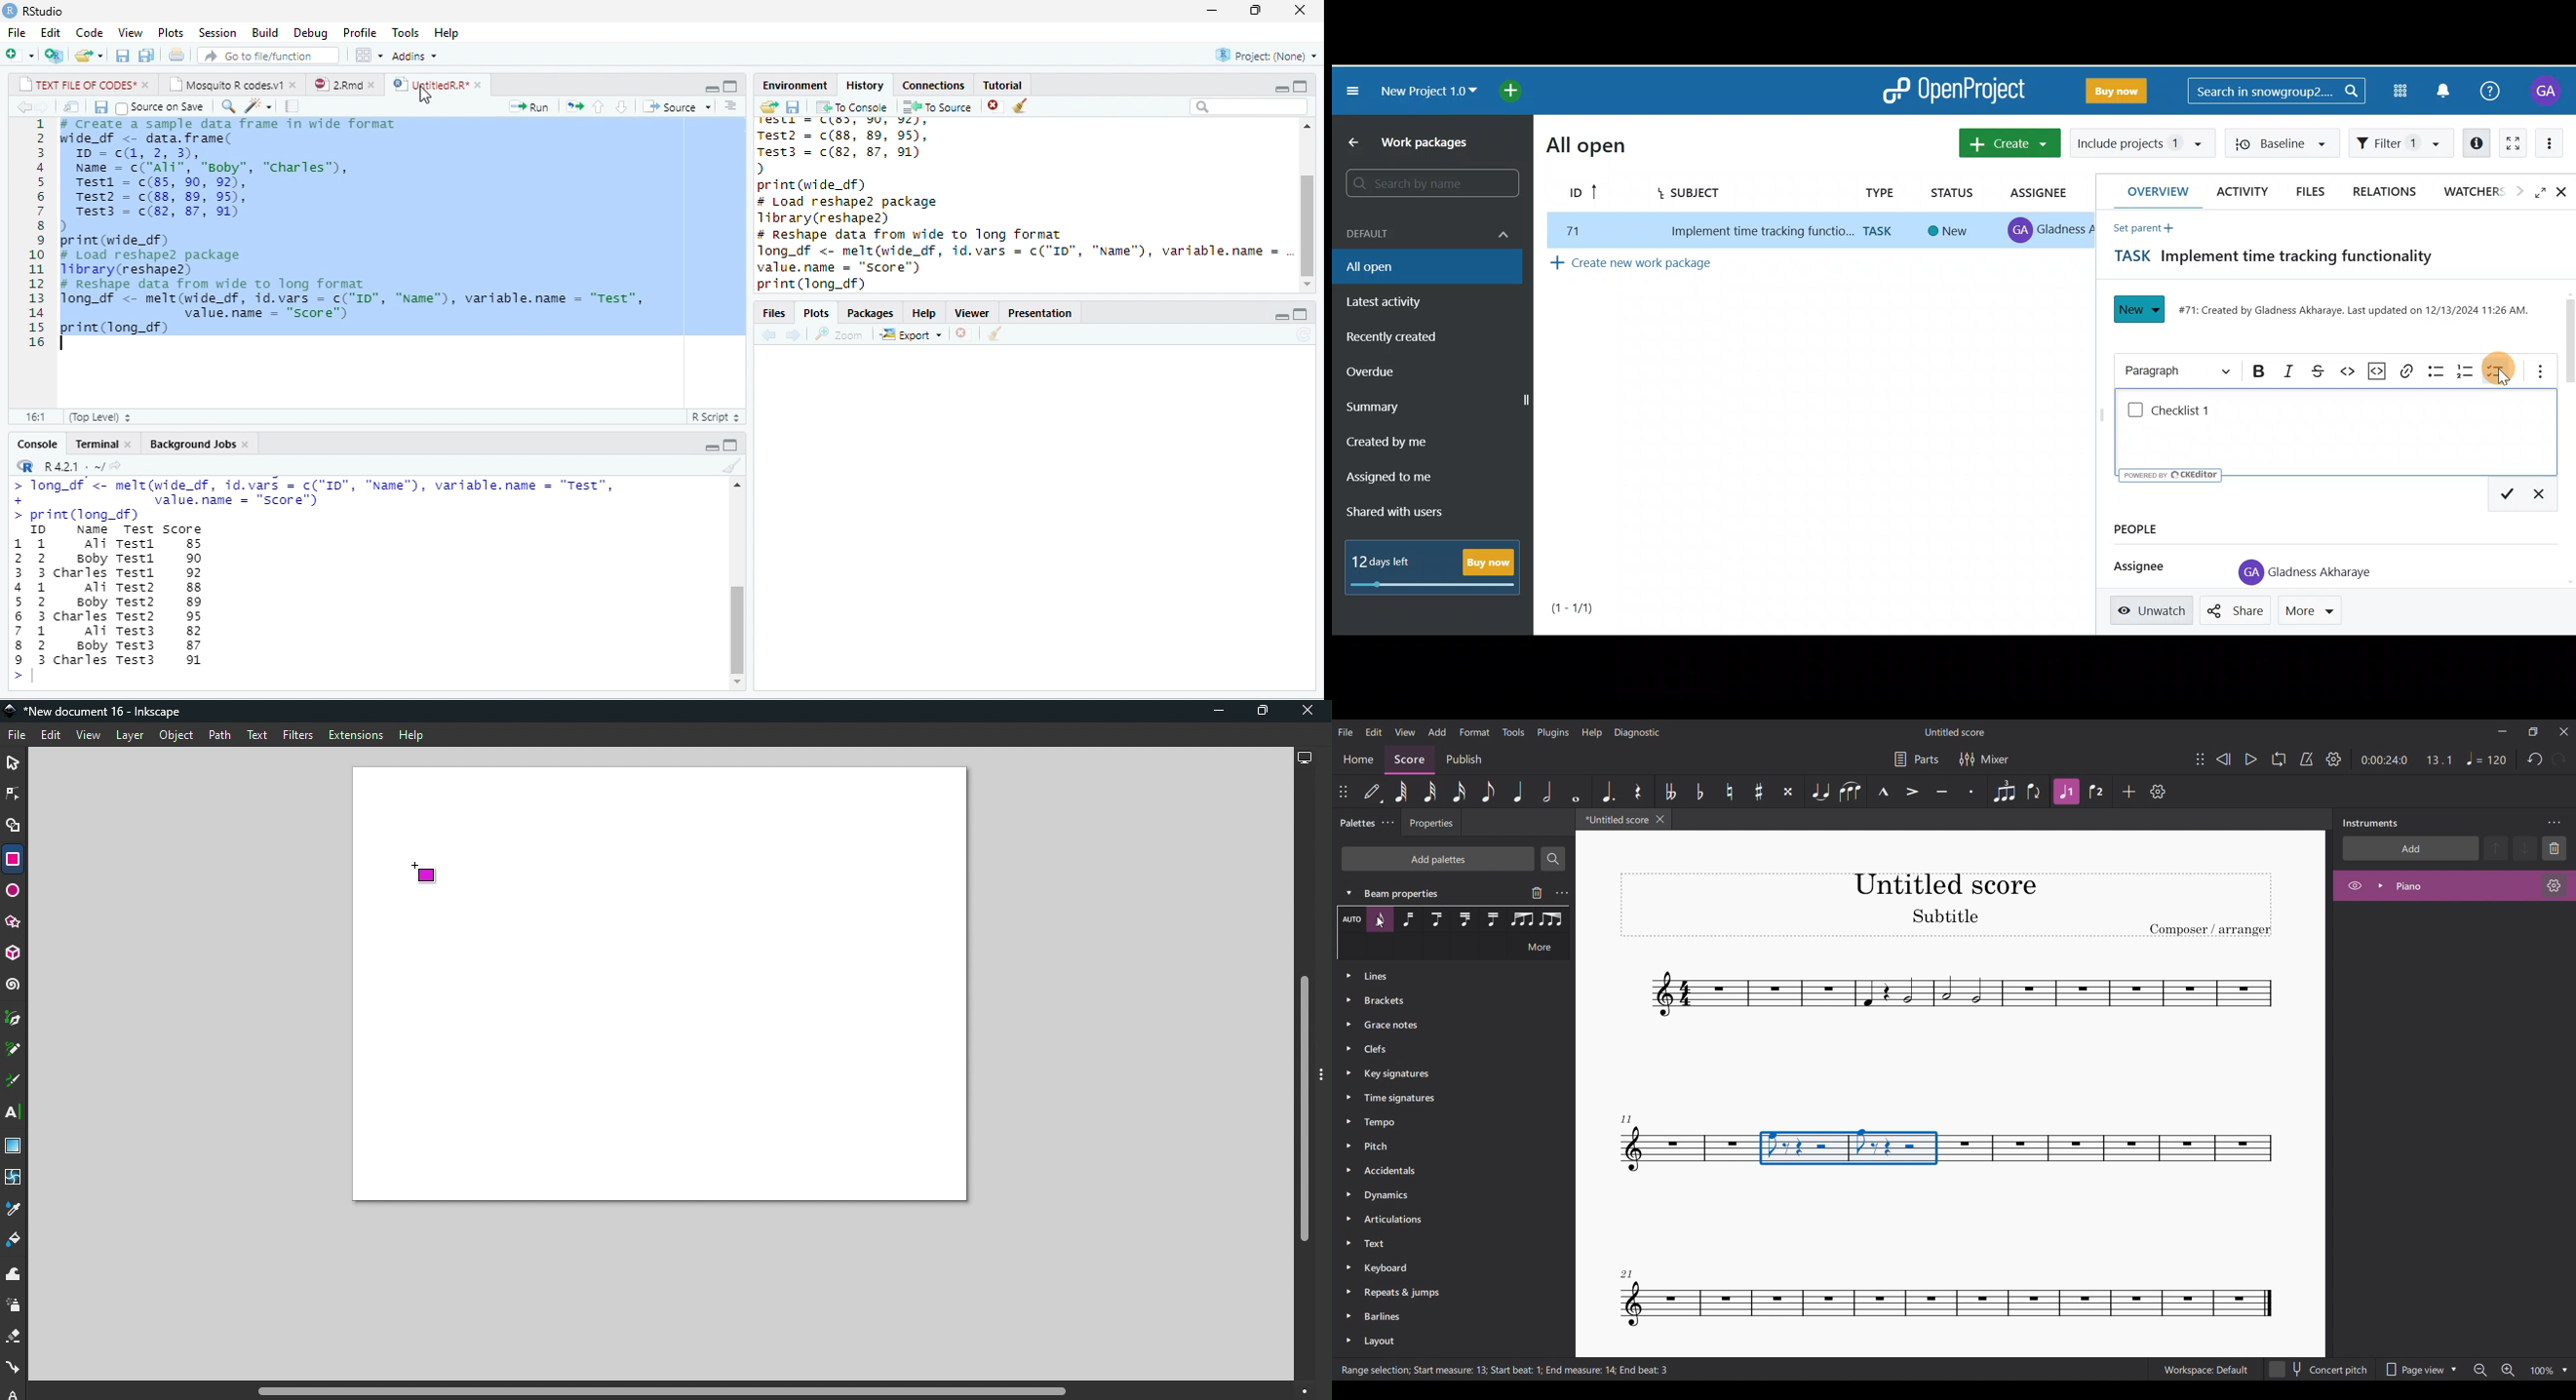 Image resolution: width=2576 pixels, height=1400 pixels. I want to click on maximize, so click(729, 87).